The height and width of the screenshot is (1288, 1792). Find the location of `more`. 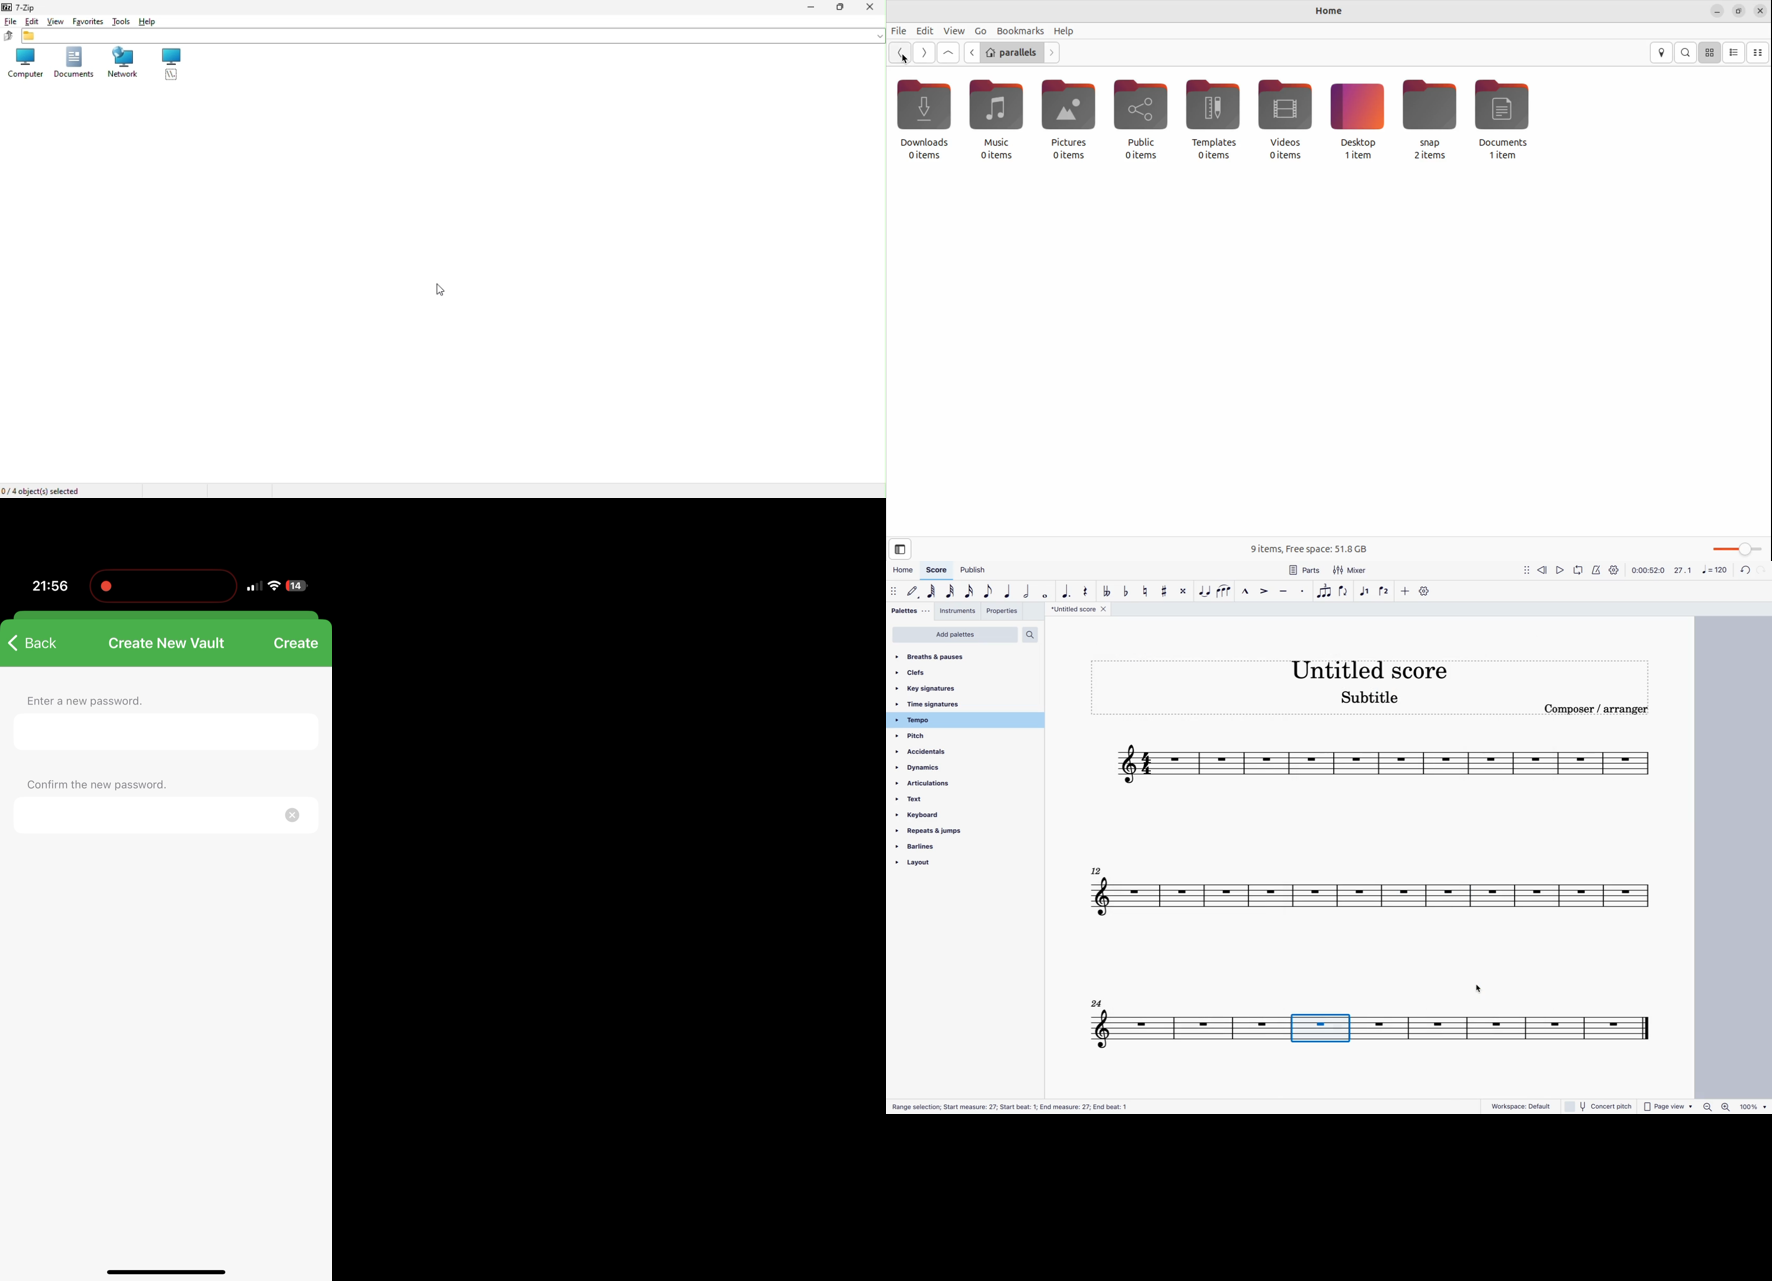

more is located at coordinates (1405, 591).